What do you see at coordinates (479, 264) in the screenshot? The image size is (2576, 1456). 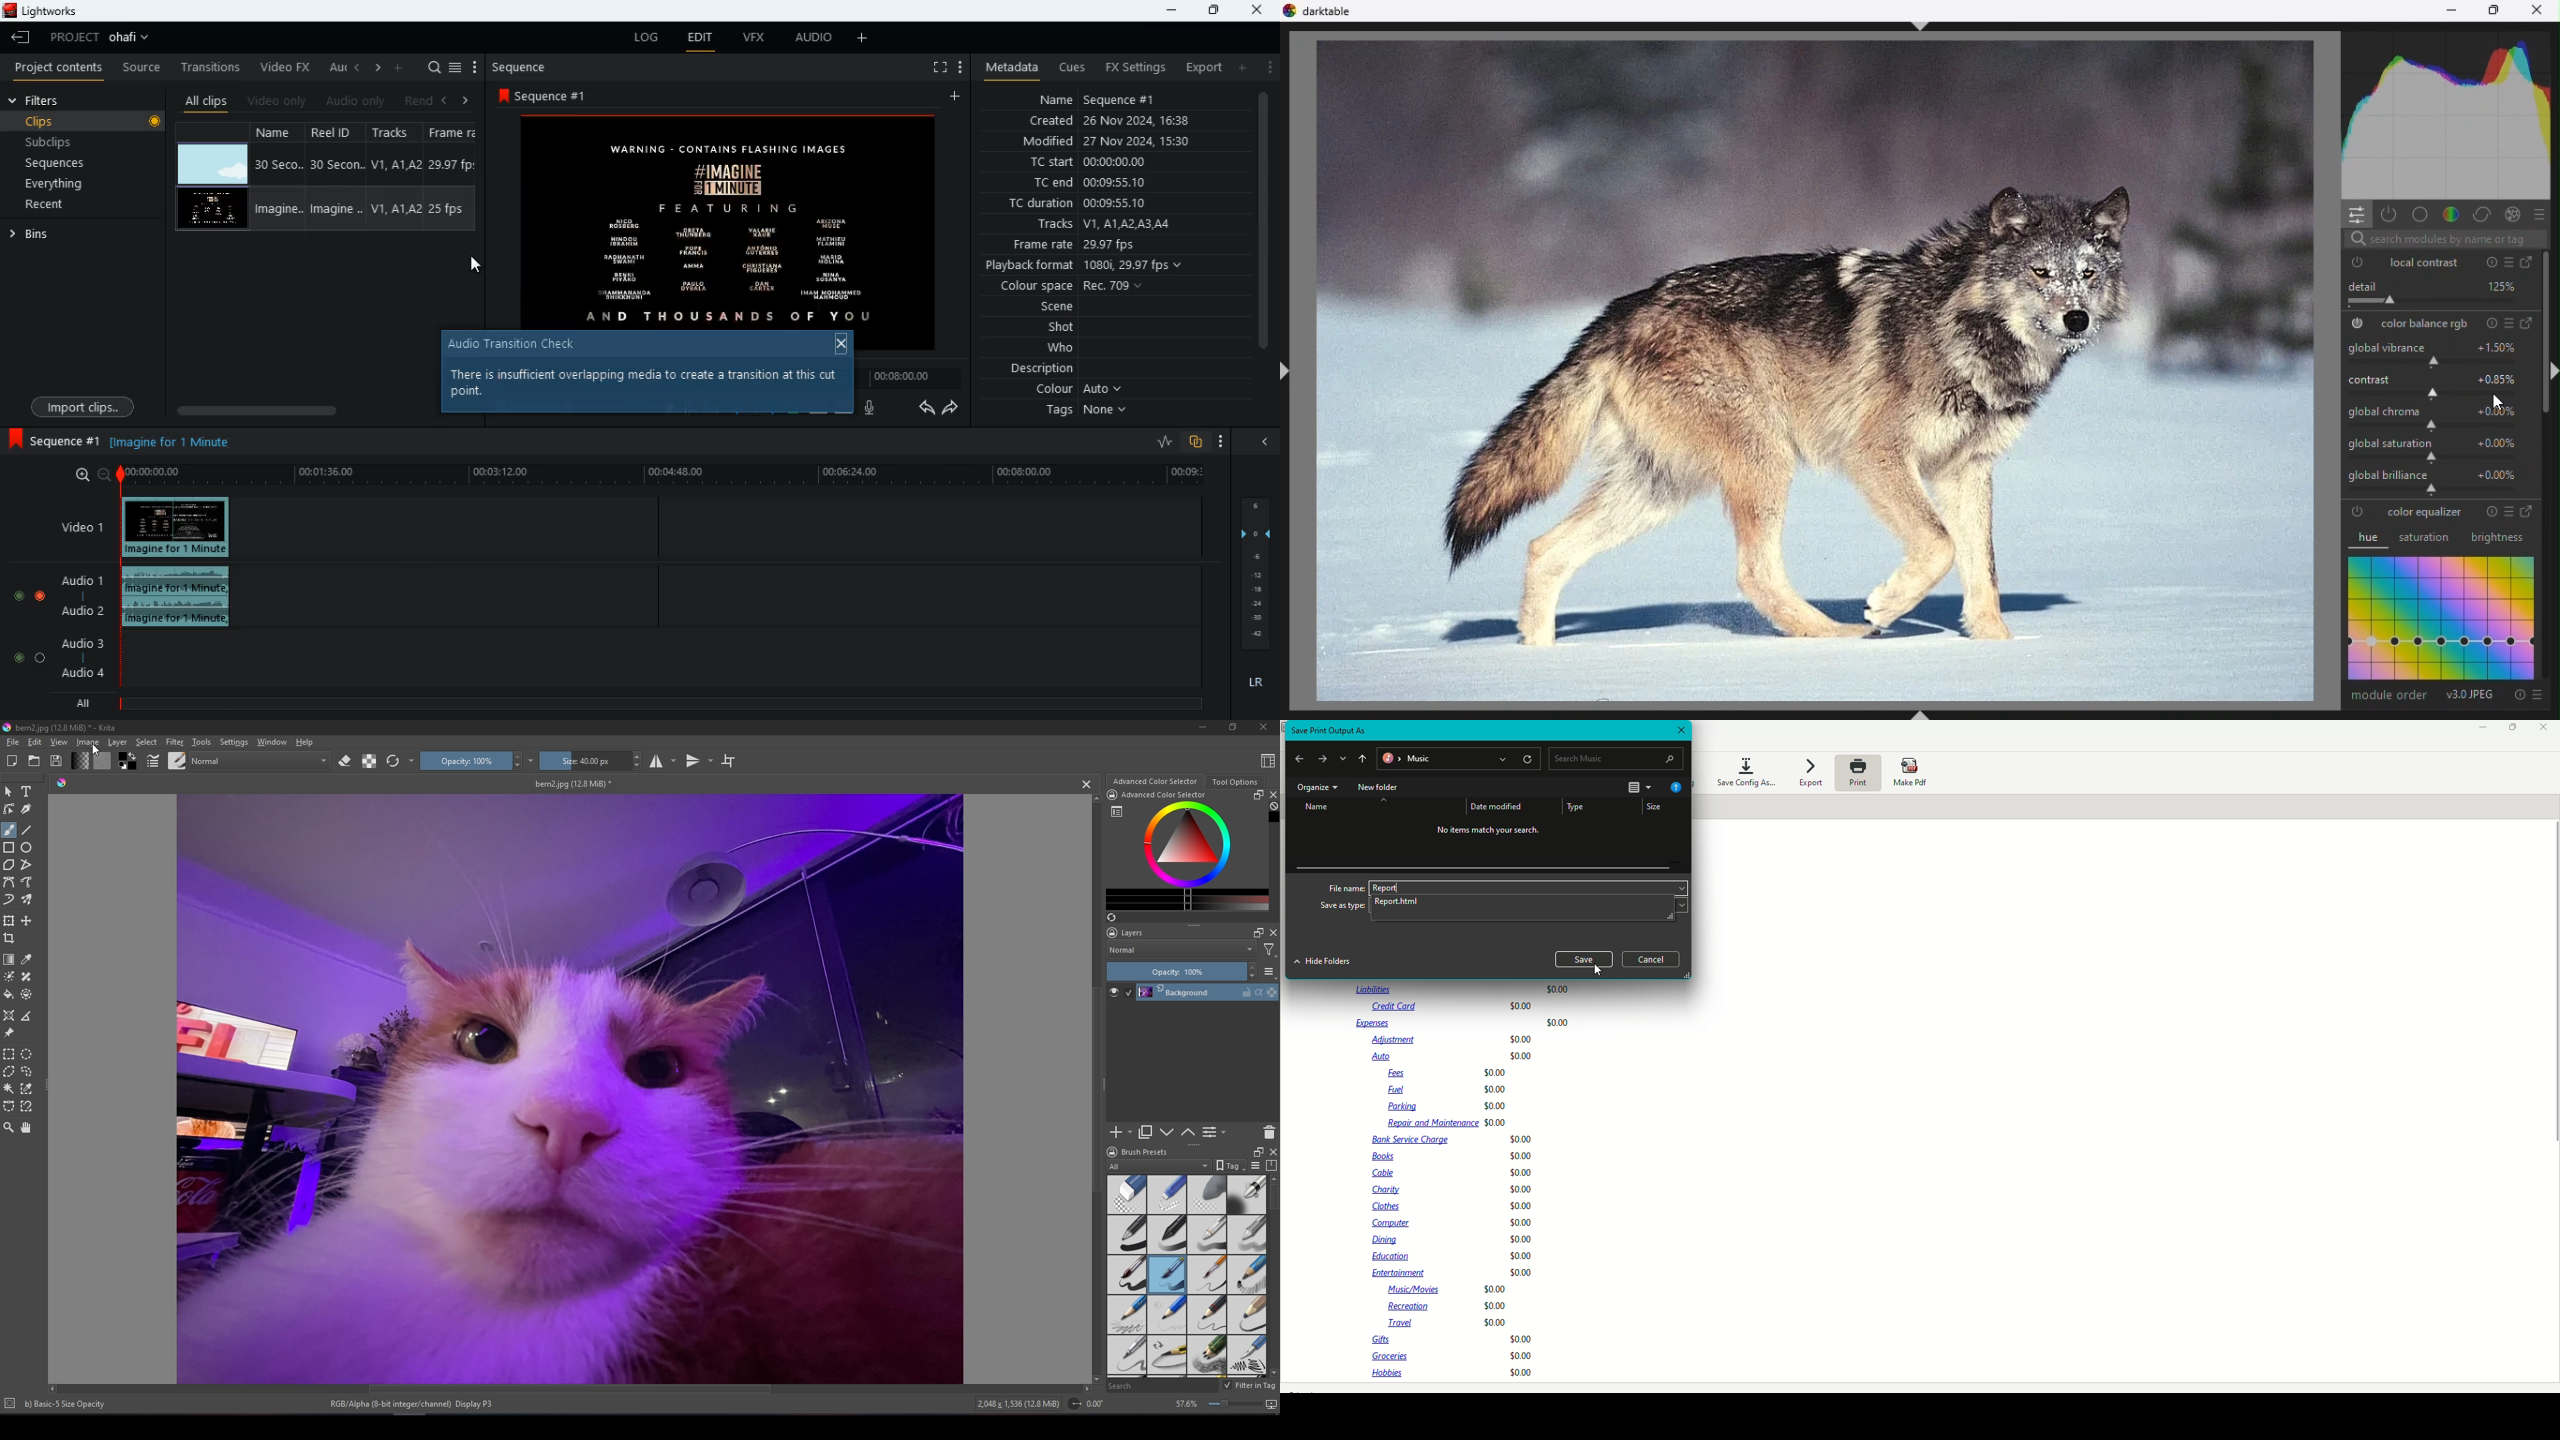 I see `Mouse Cursor` at bounding box center [479, 264].